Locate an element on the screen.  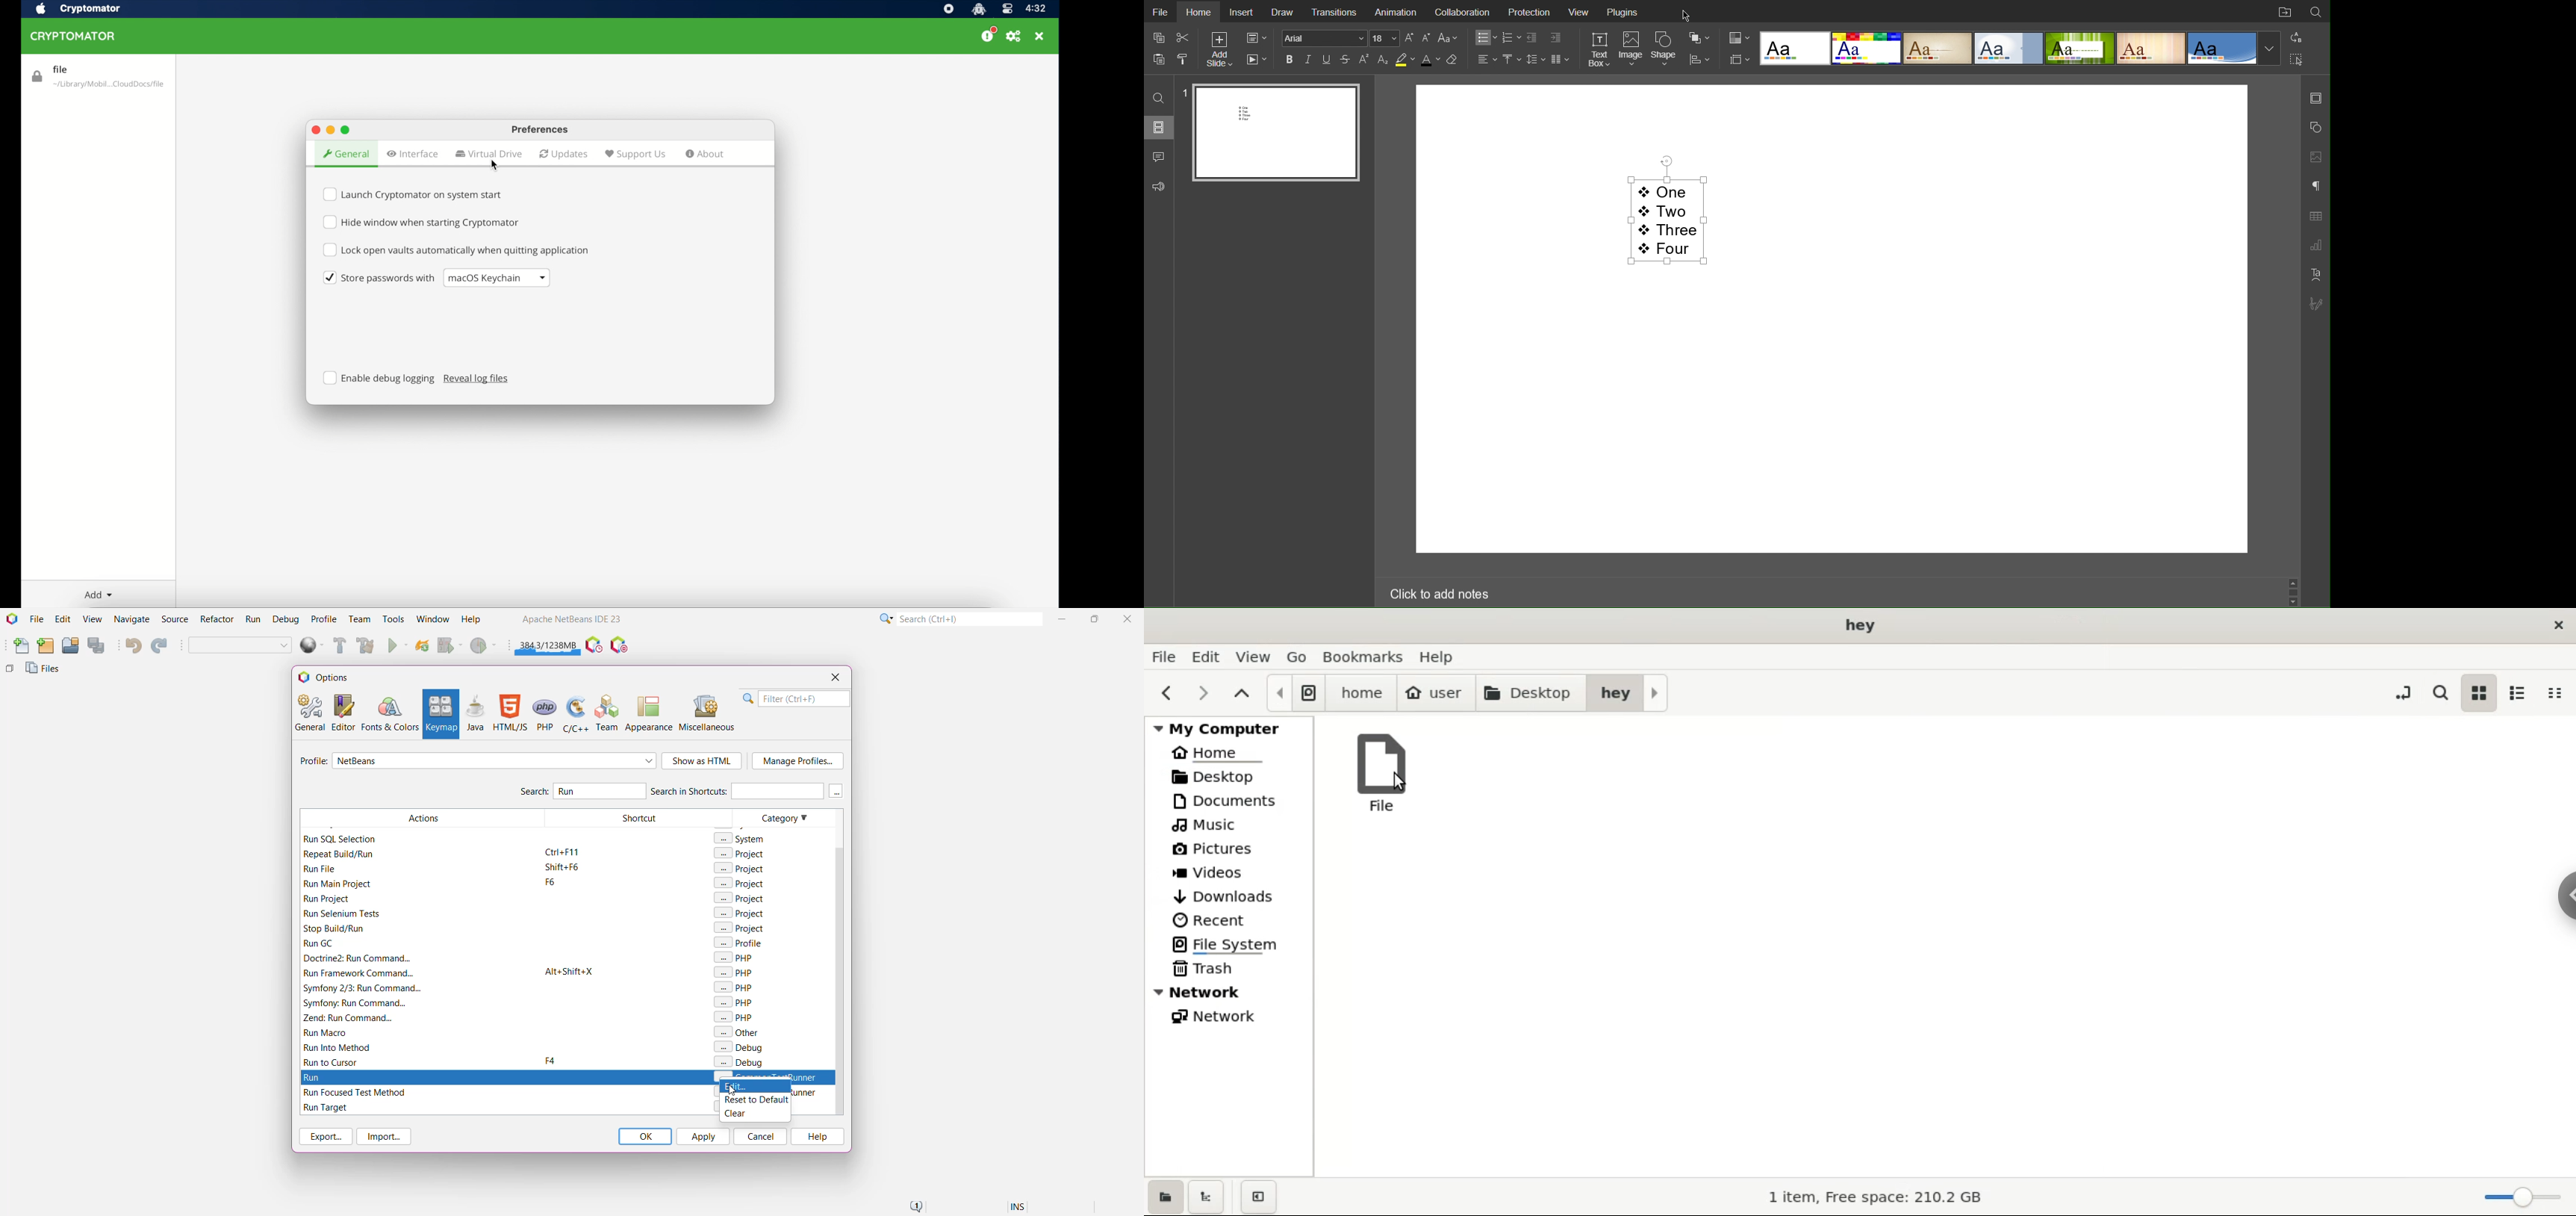
Shape Settings is located at coordinates (2315, 127).